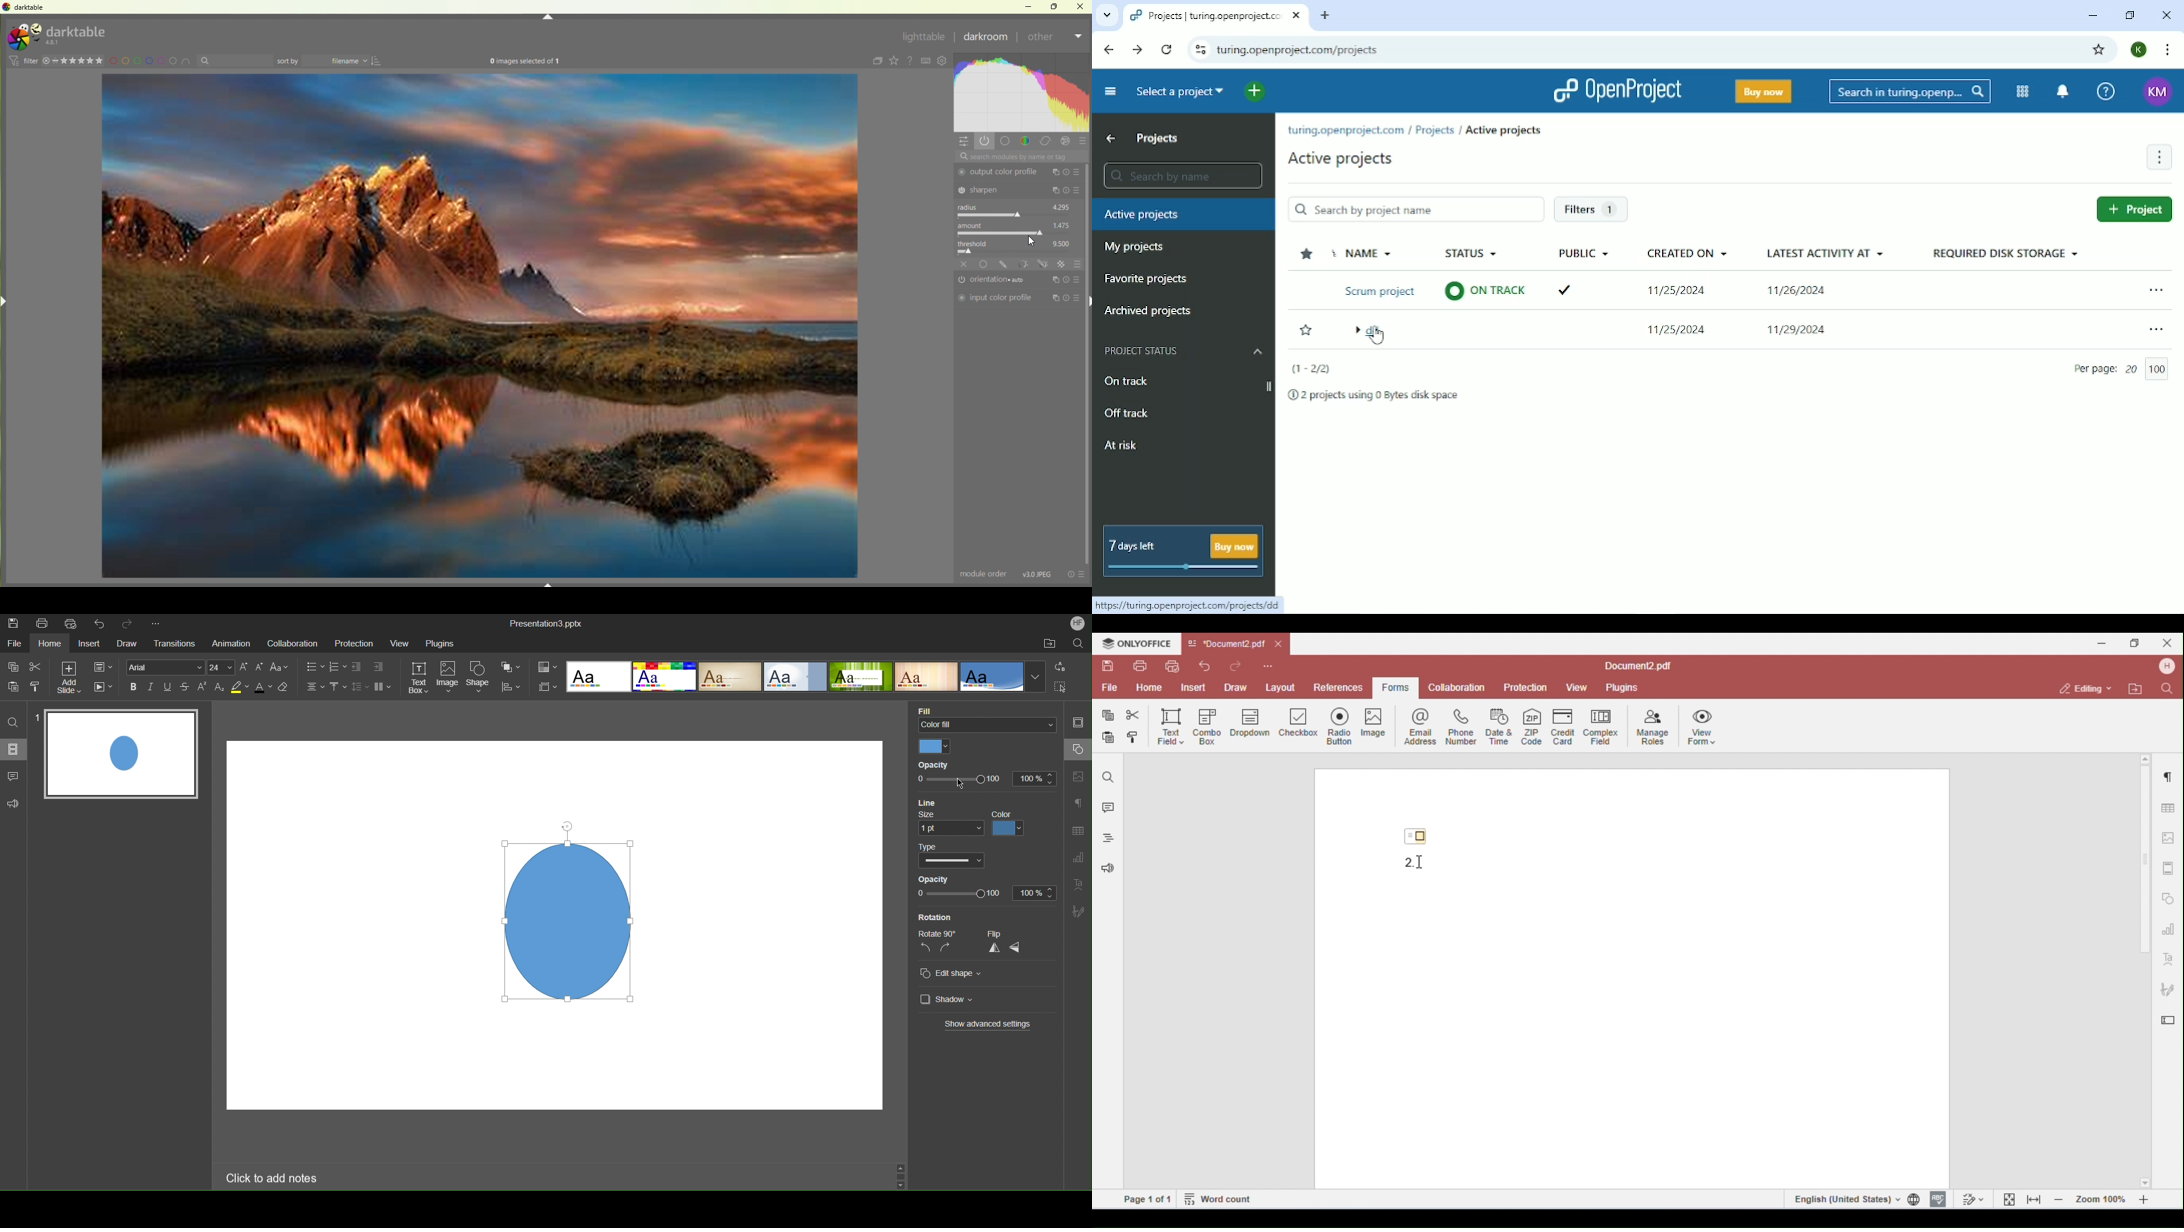 The width and height of the screenshot is (2184, 1232). Describe the element at coordinates (480, 327) in the screenshot. I see `image` at that location.